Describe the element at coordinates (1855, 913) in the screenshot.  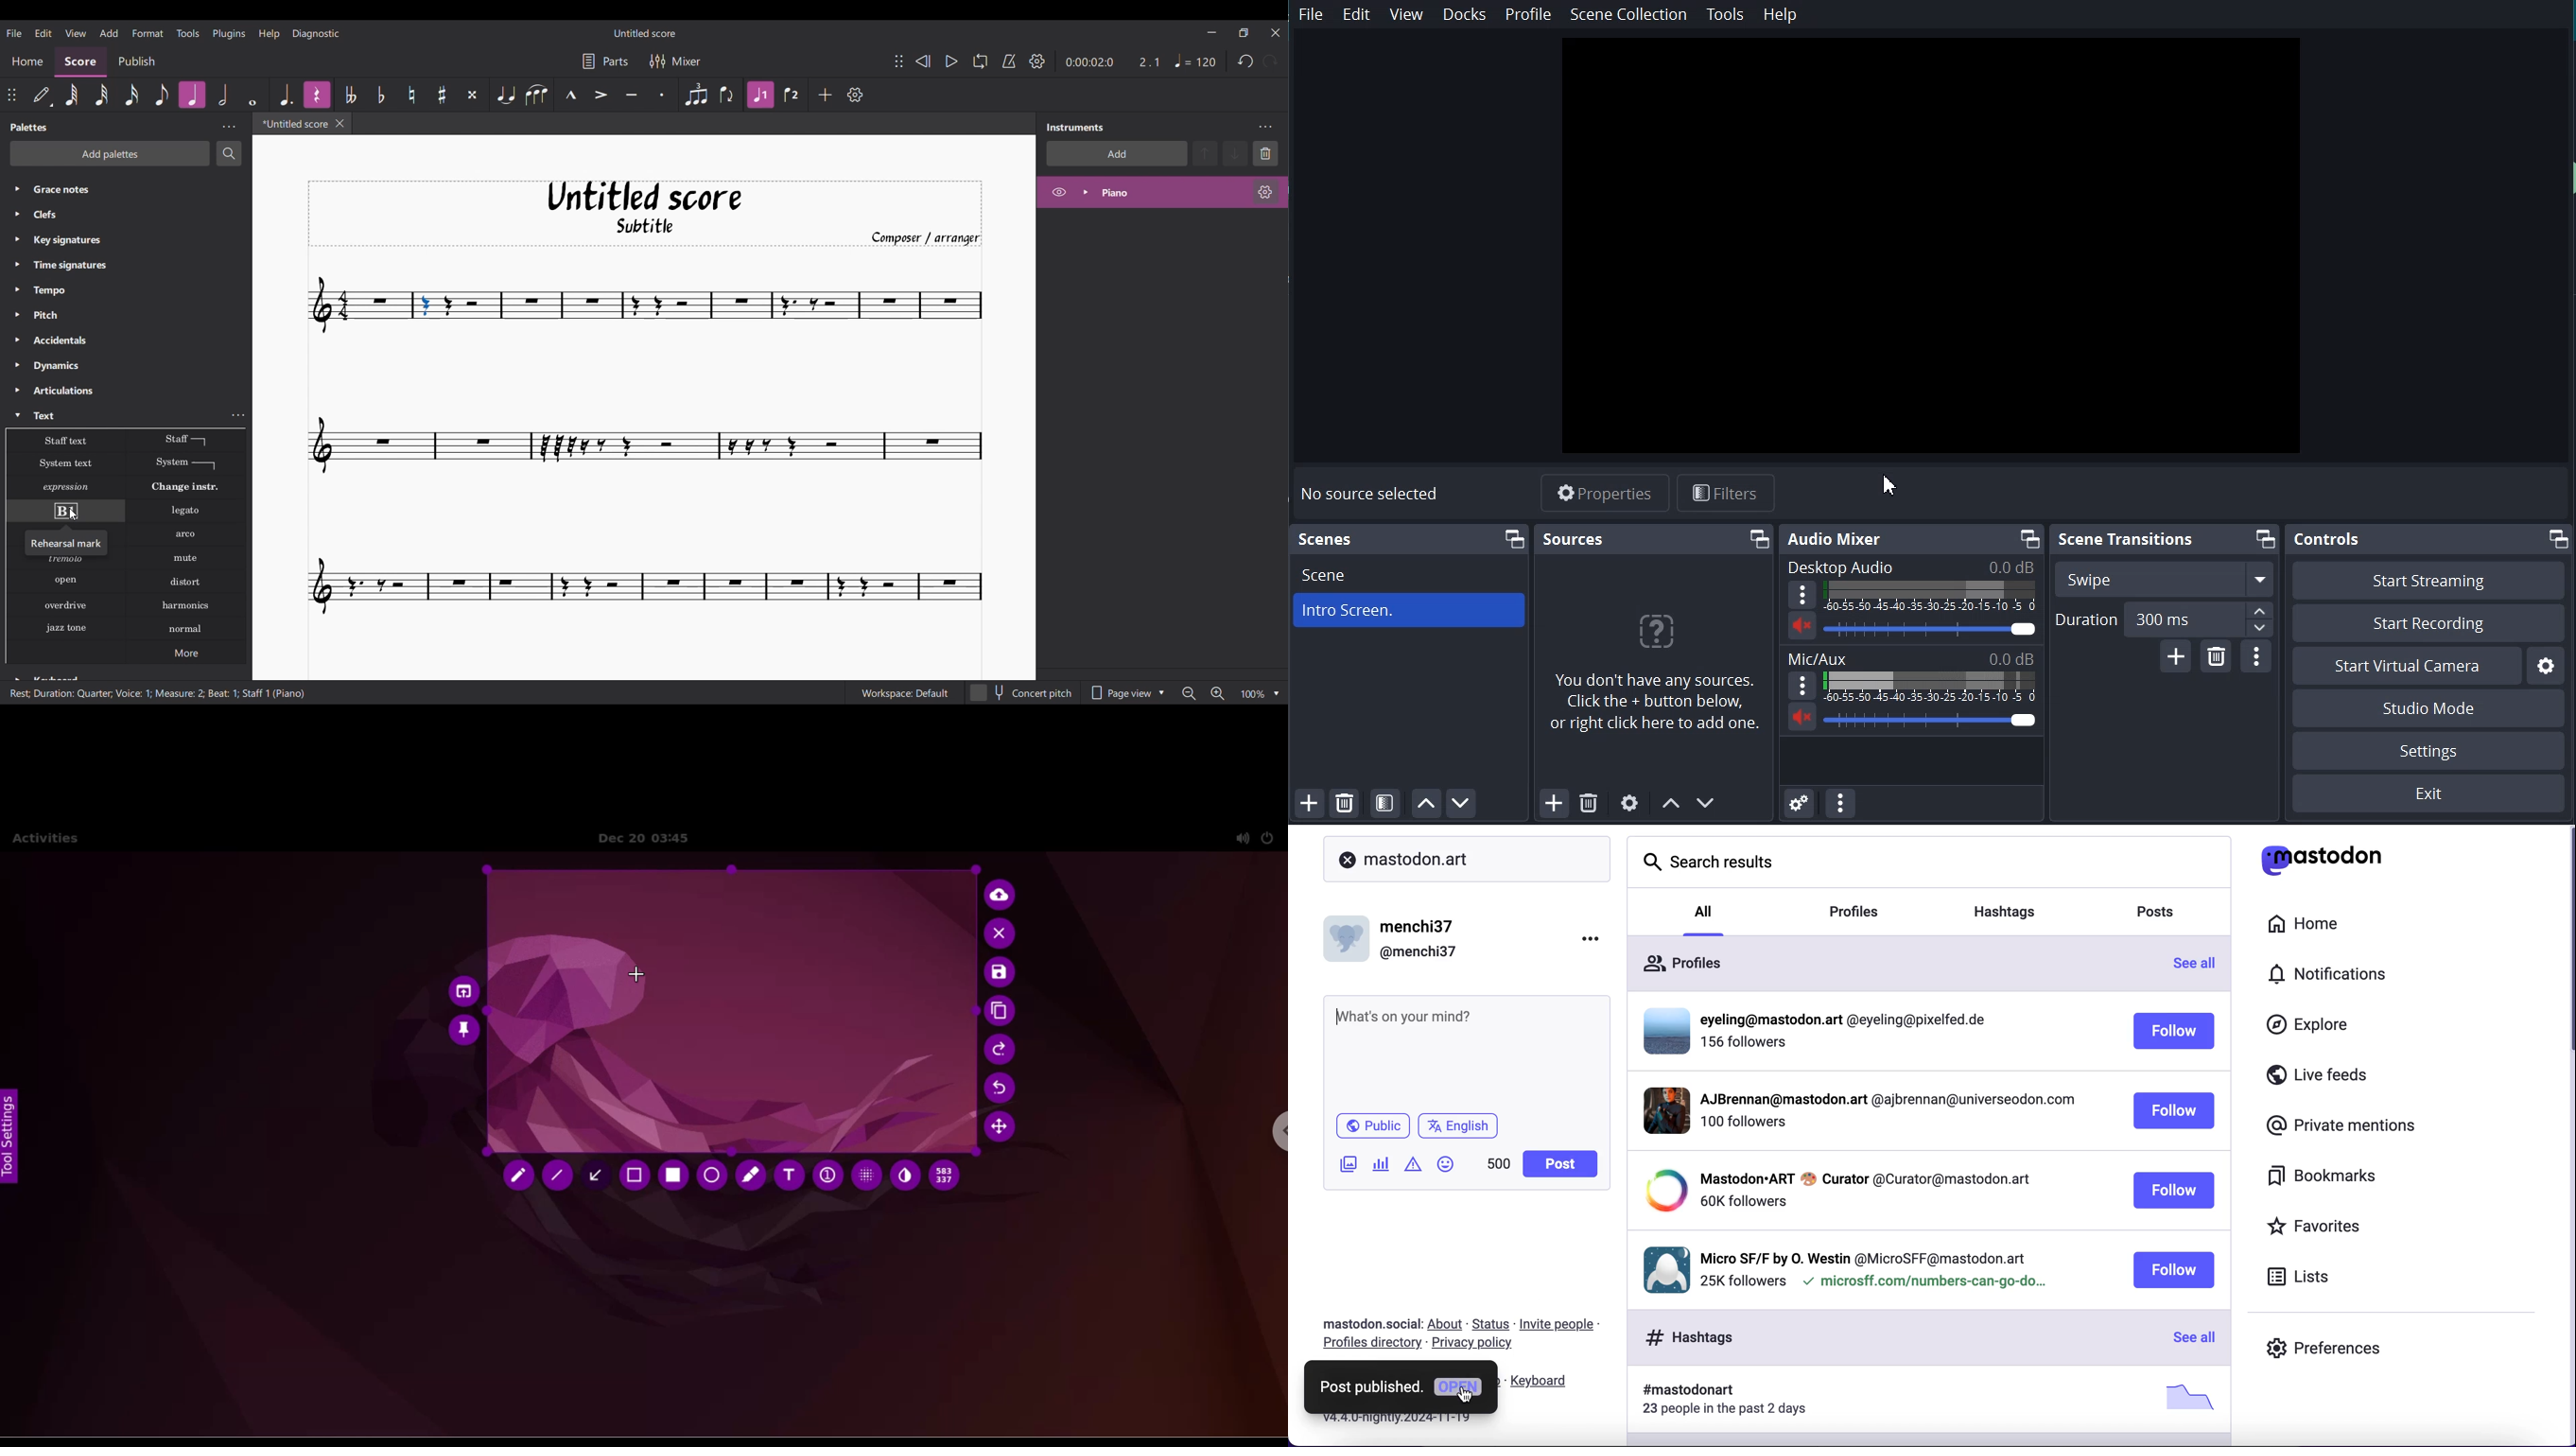
I see `profiles` at that location.